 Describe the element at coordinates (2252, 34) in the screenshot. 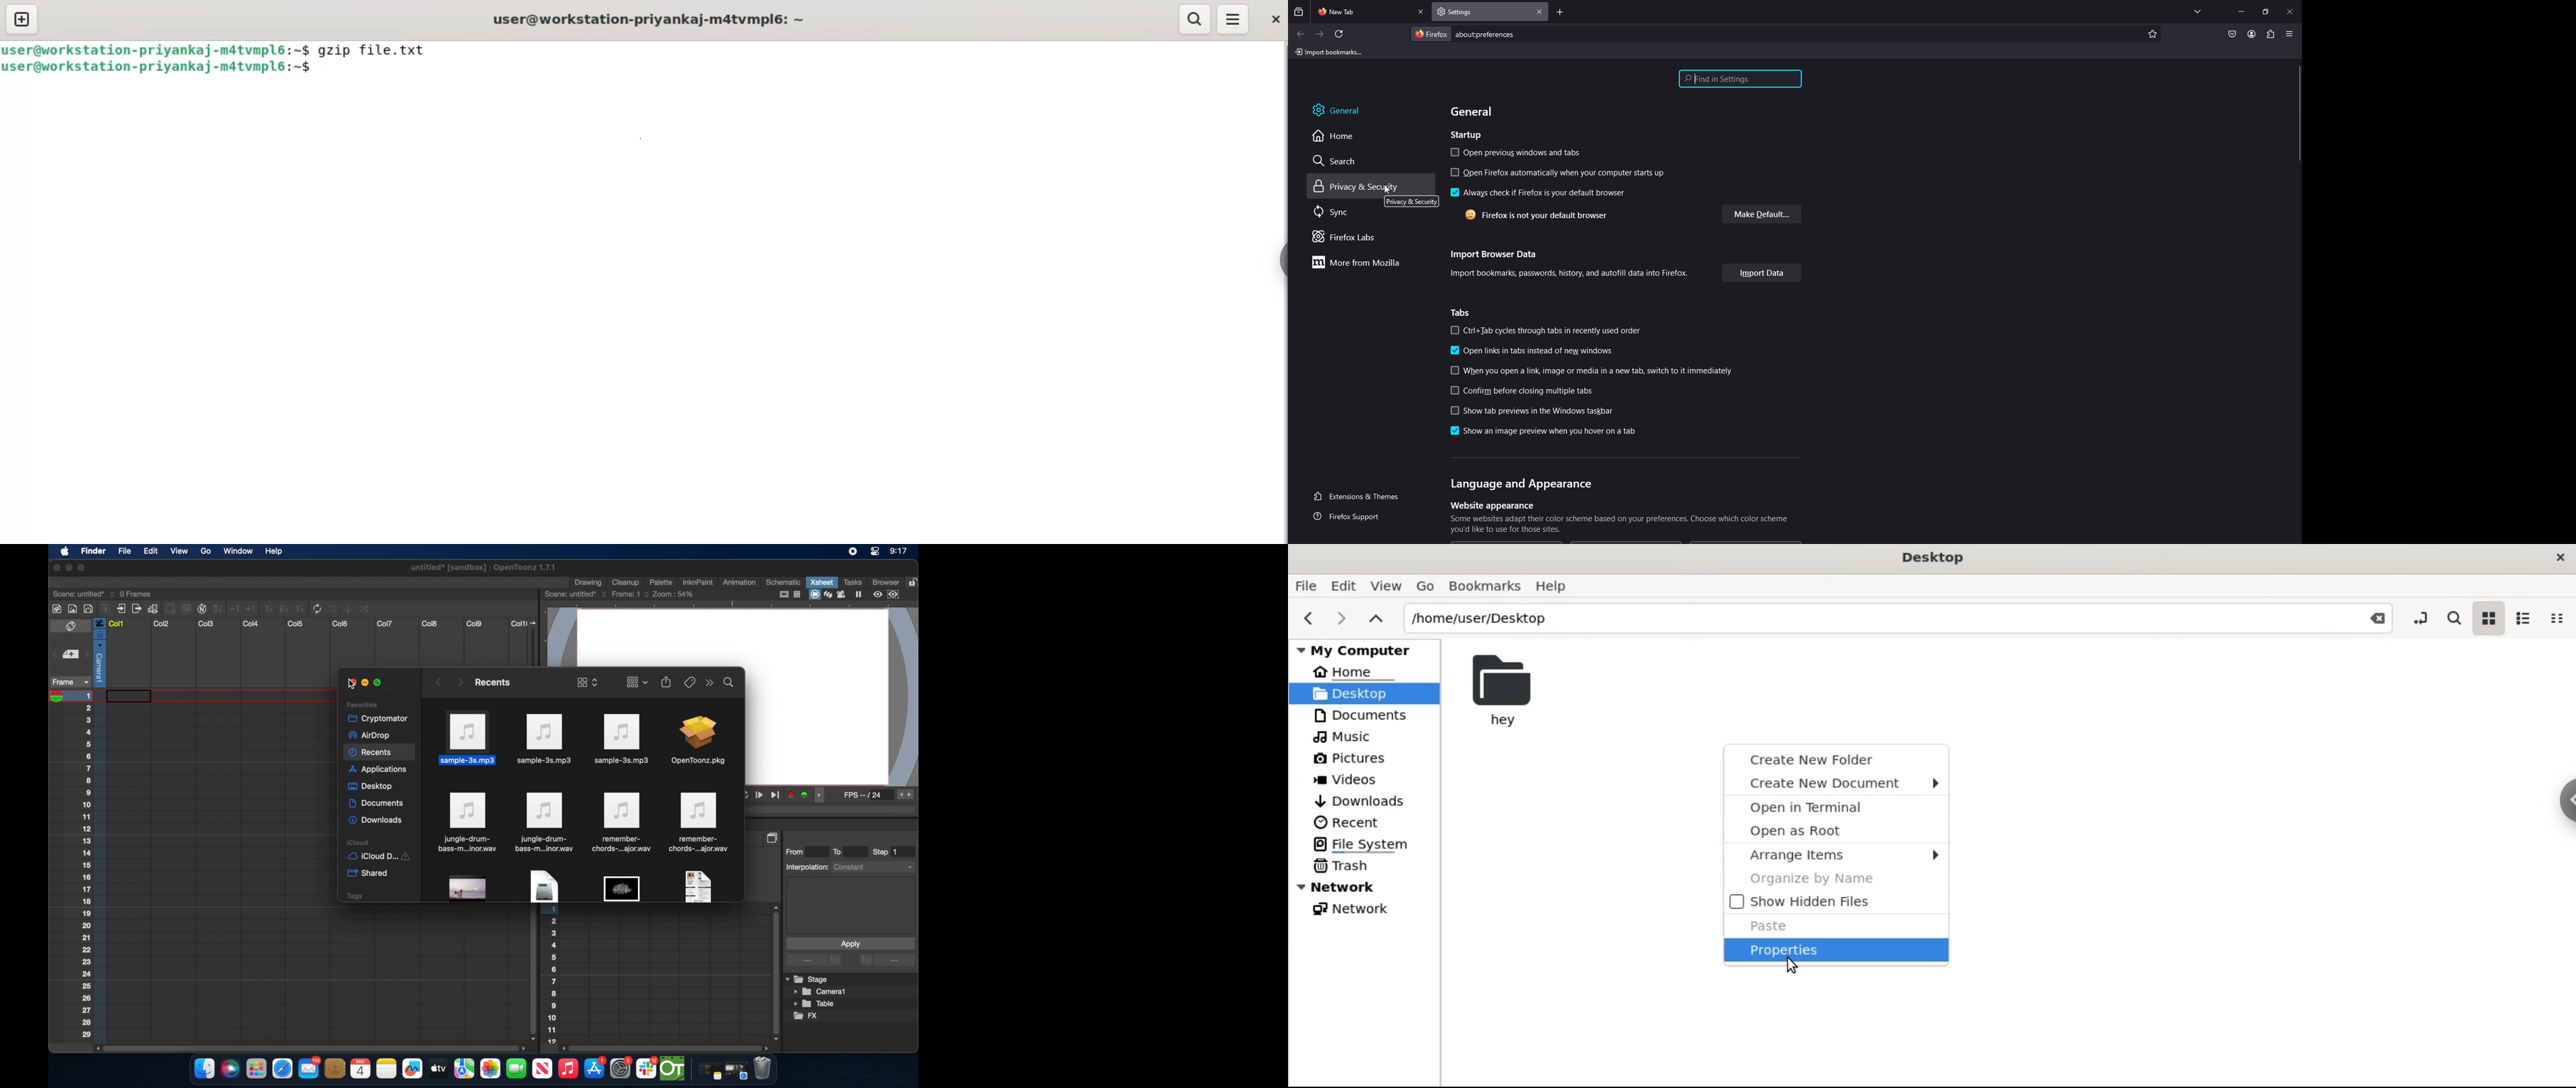

I see `profile` at that location.